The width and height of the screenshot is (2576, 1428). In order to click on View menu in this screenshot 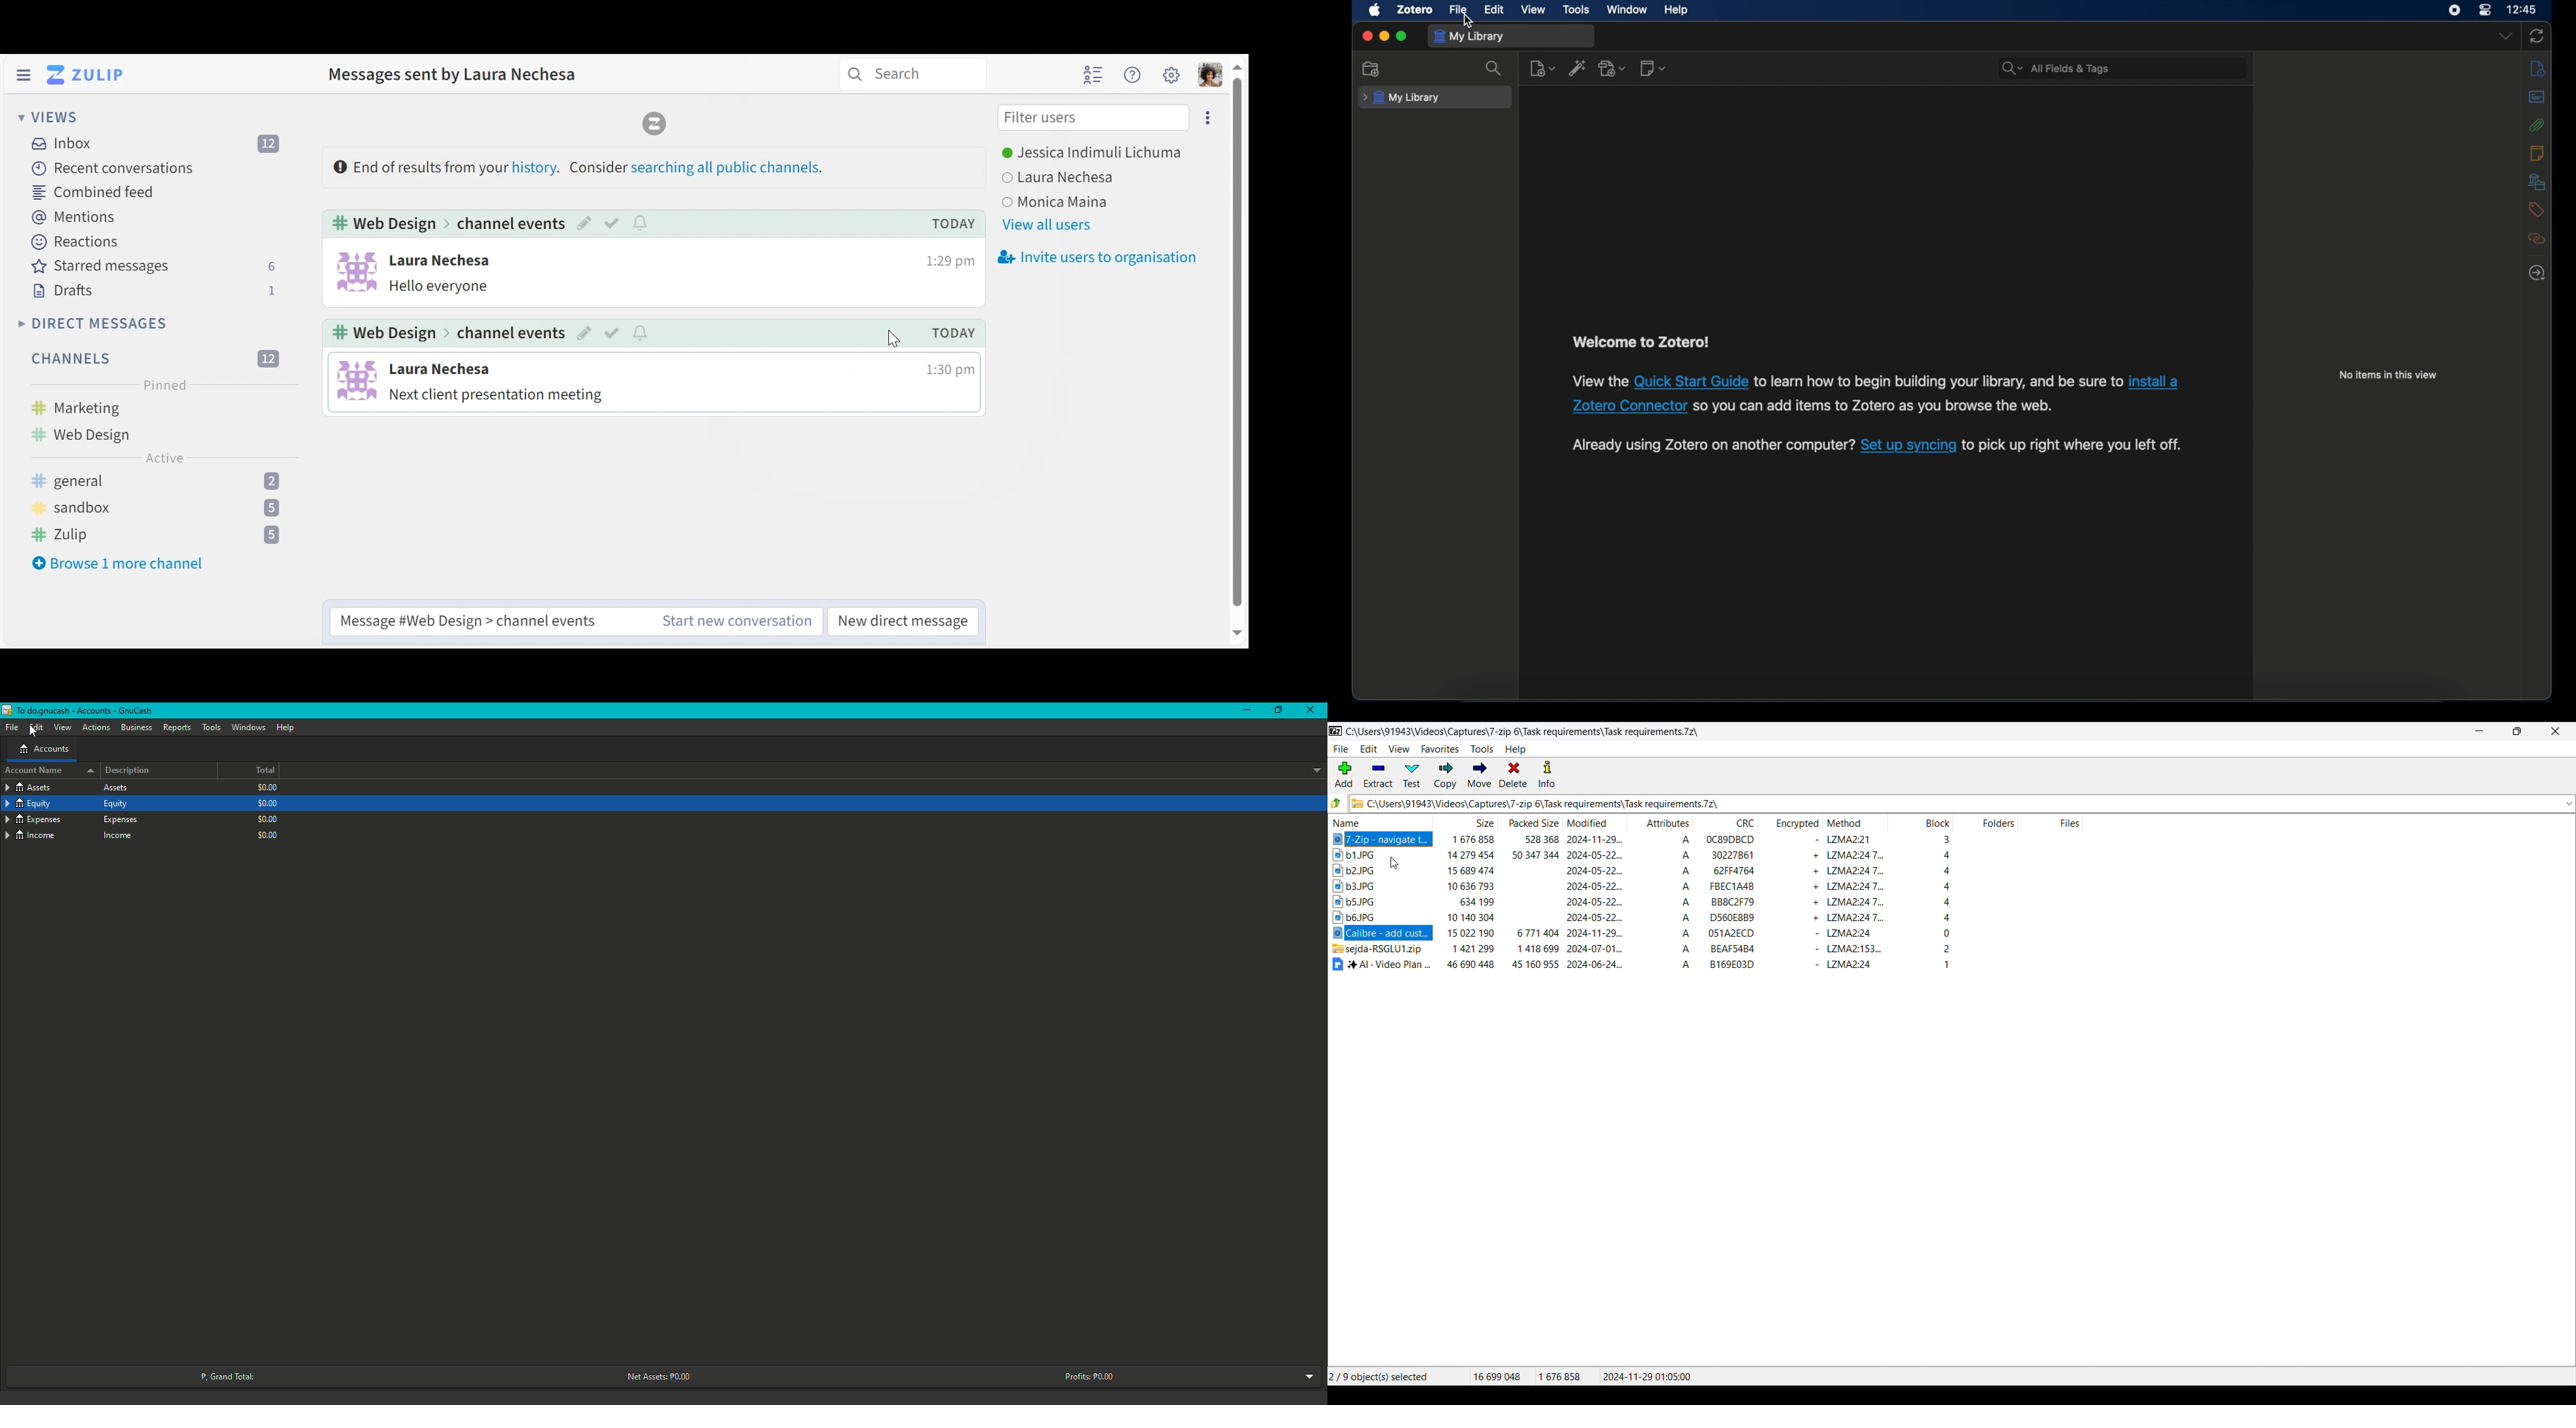, I will do `click(1399, 749)`.